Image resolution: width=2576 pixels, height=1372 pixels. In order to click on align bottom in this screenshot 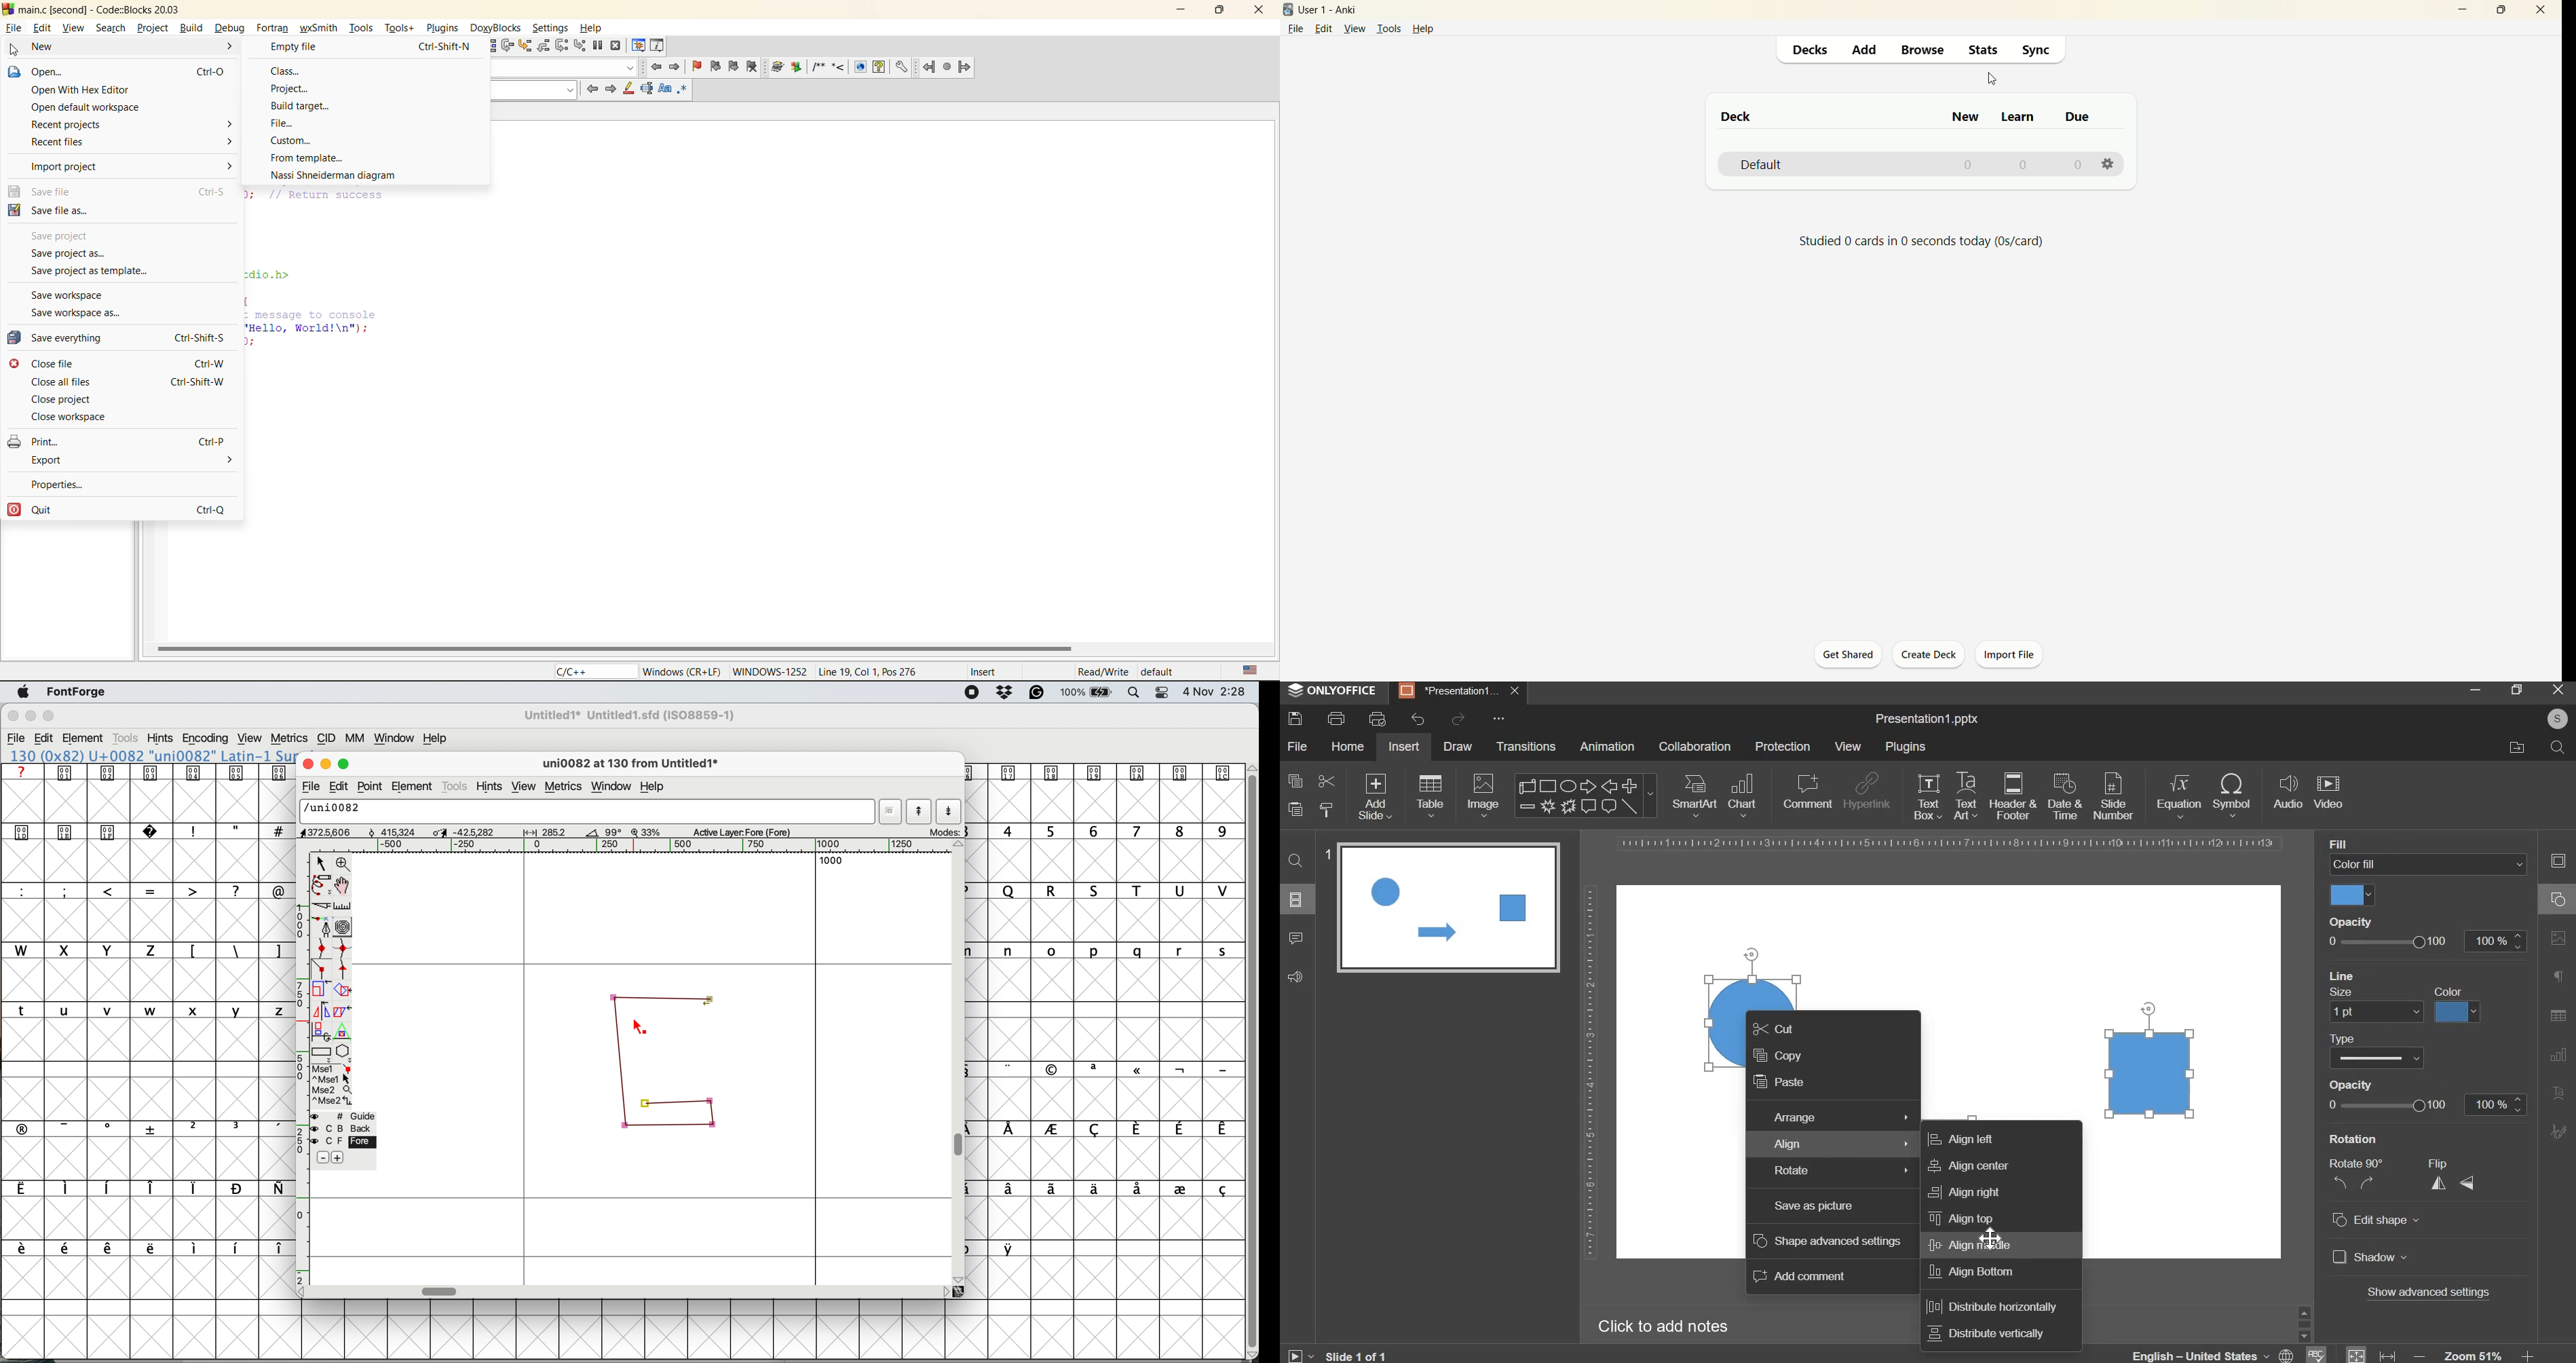, I will do `click(1973, 1272)`.